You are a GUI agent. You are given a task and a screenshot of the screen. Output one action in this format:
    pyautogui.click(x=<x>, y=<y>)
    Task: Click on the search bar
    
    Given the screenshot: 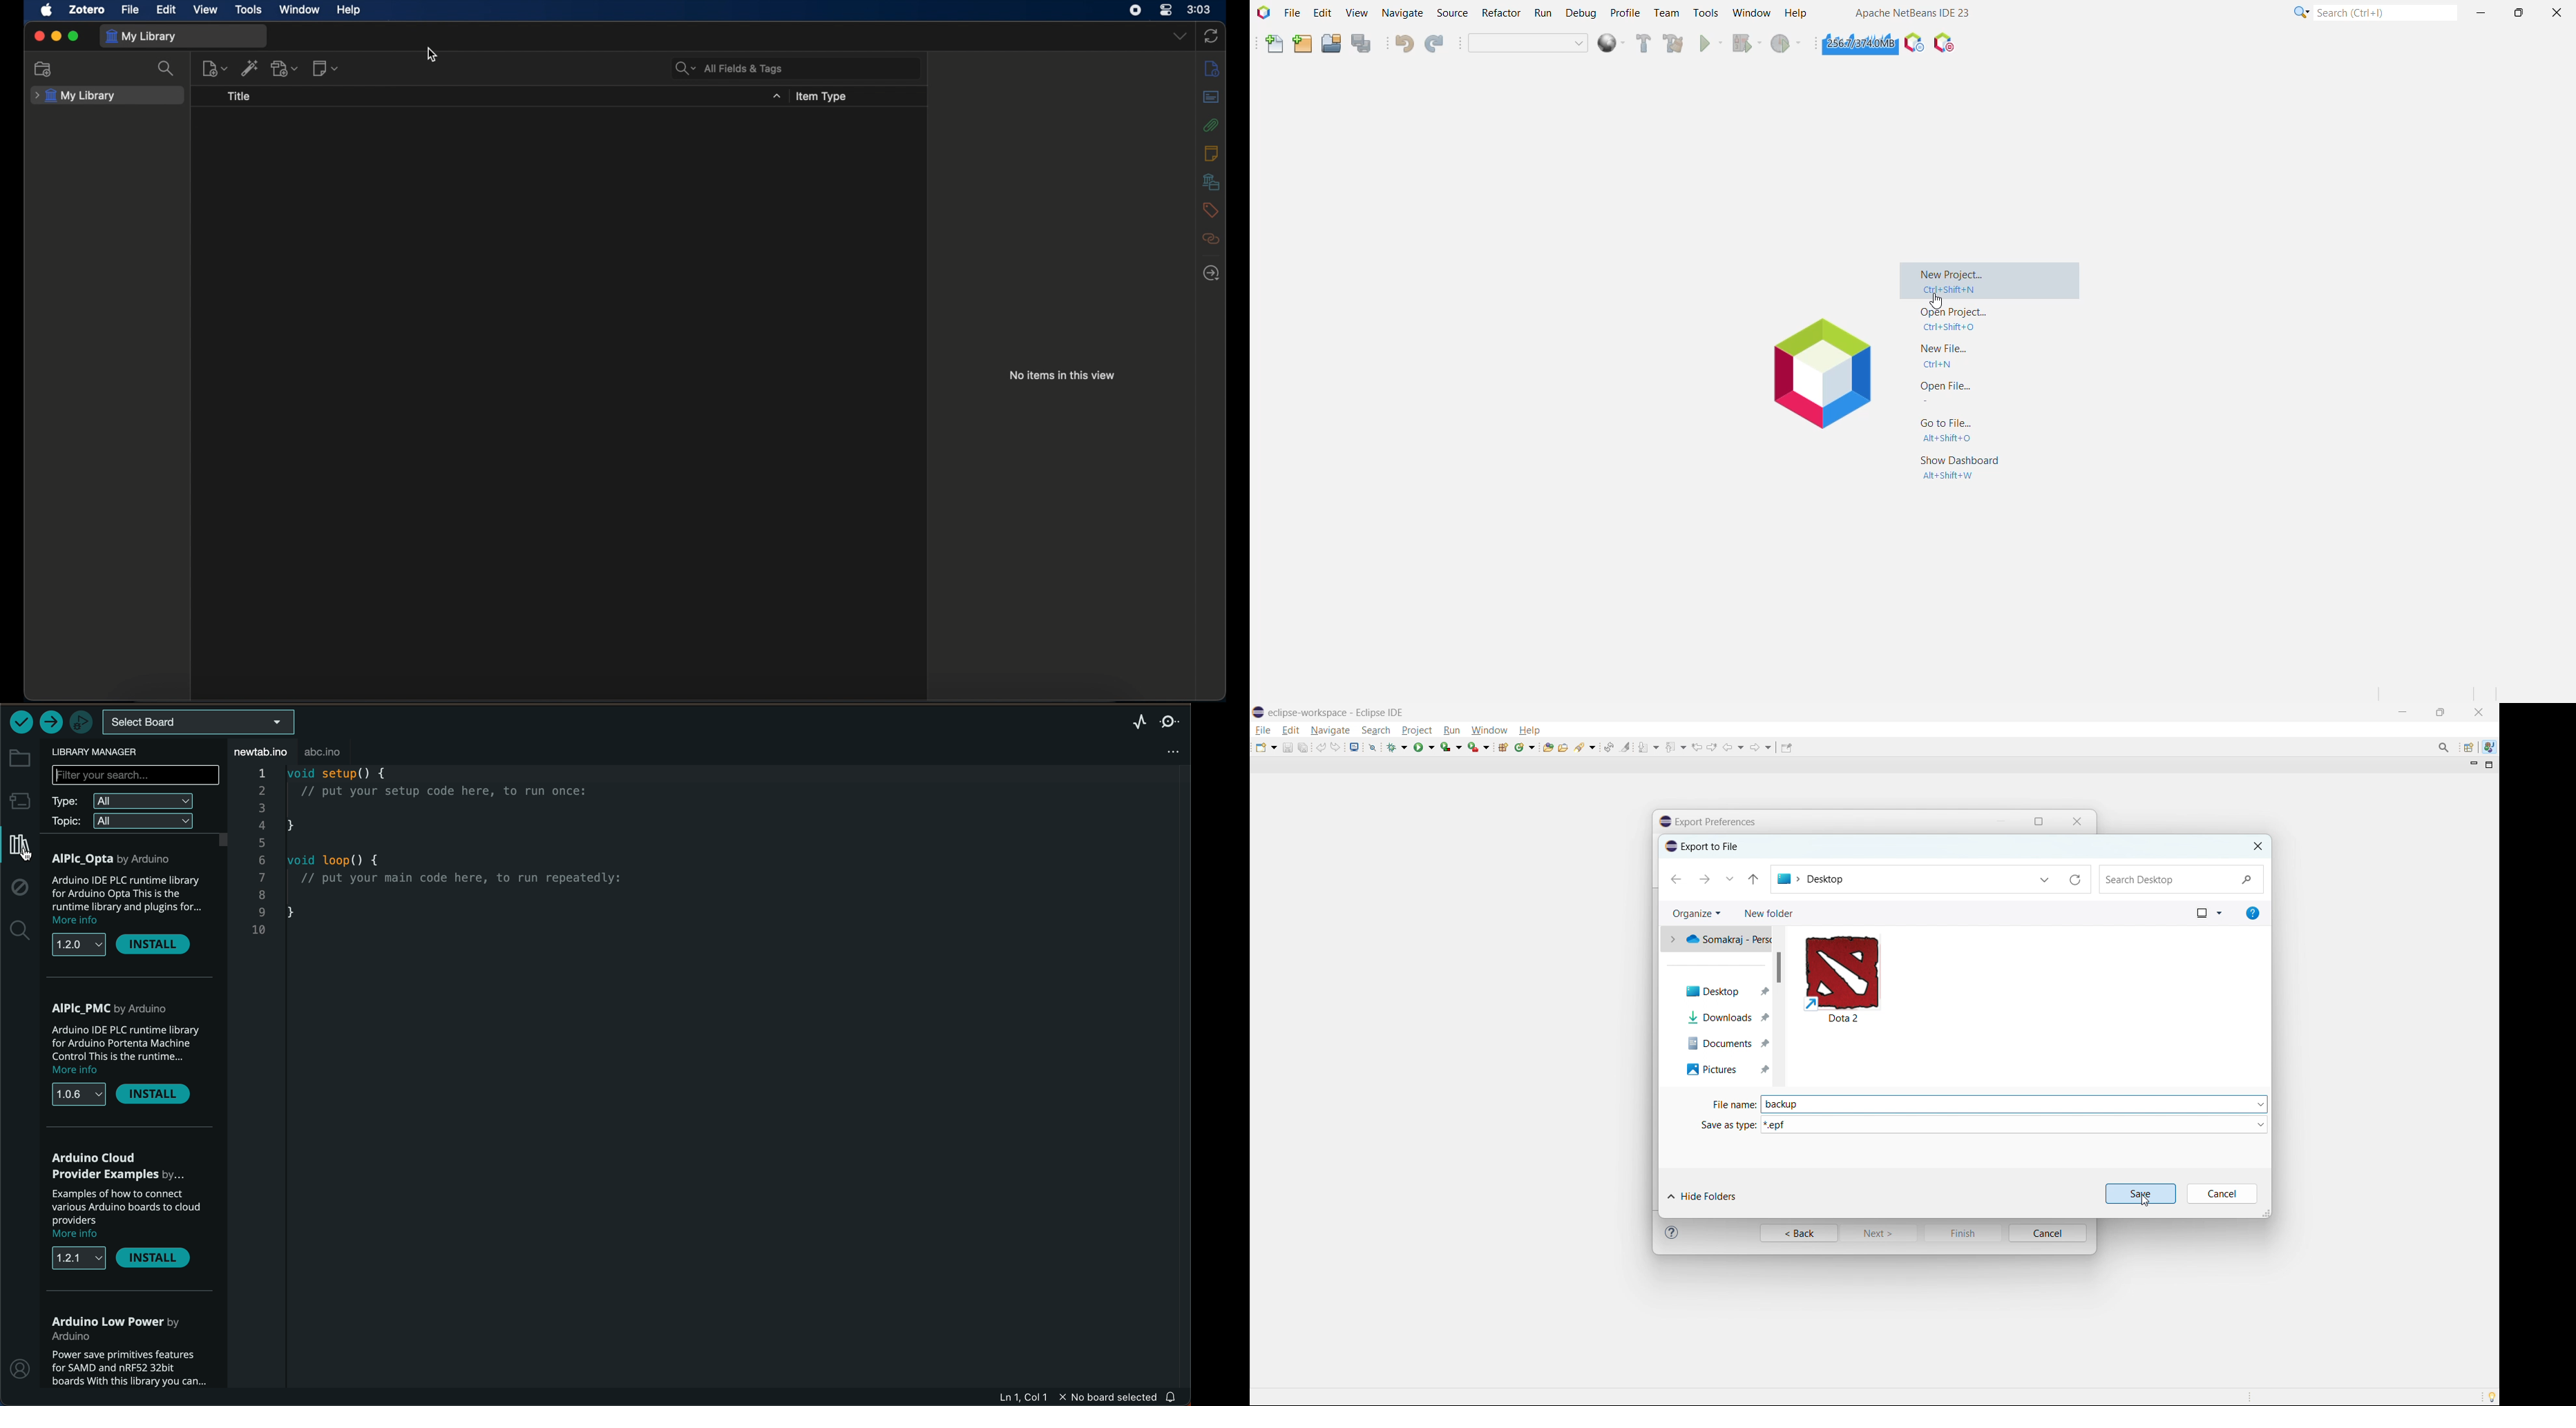 What is the action you would take?
    pyautogui.click(x=135, y=776)
    